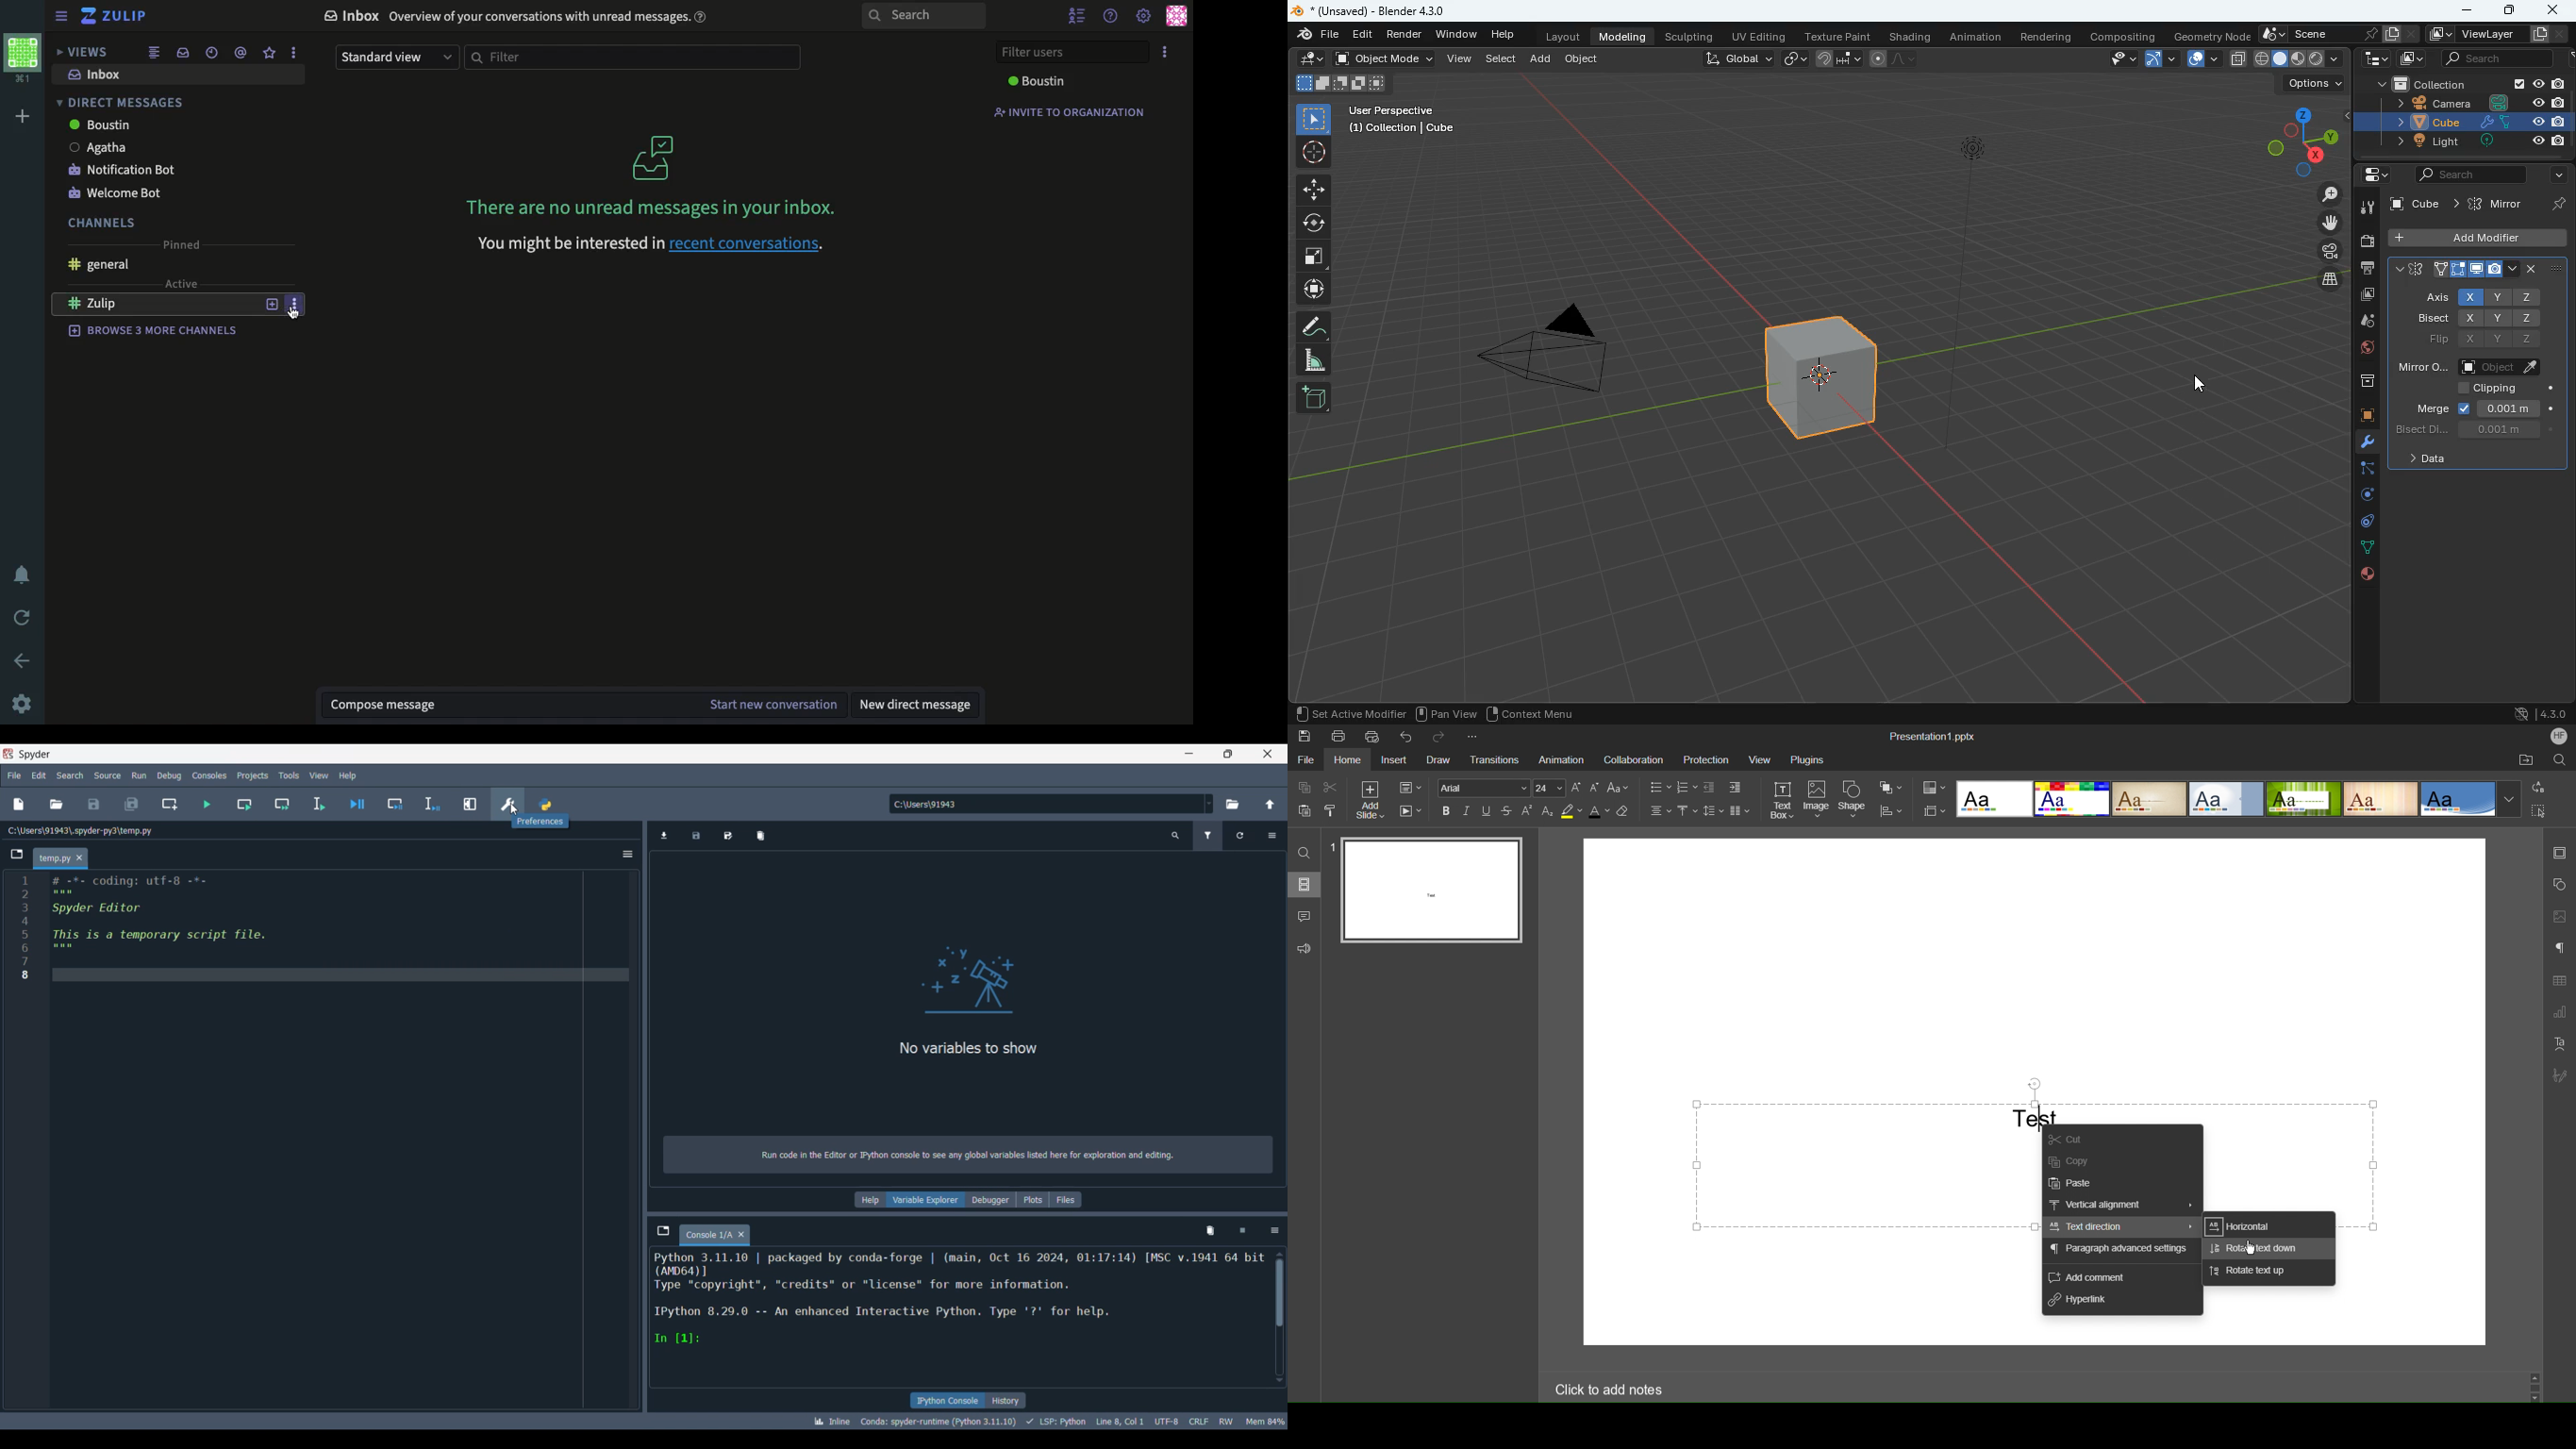  Describe the element at coordinates (82, 52) in the screenshot. I see `views` at that location.